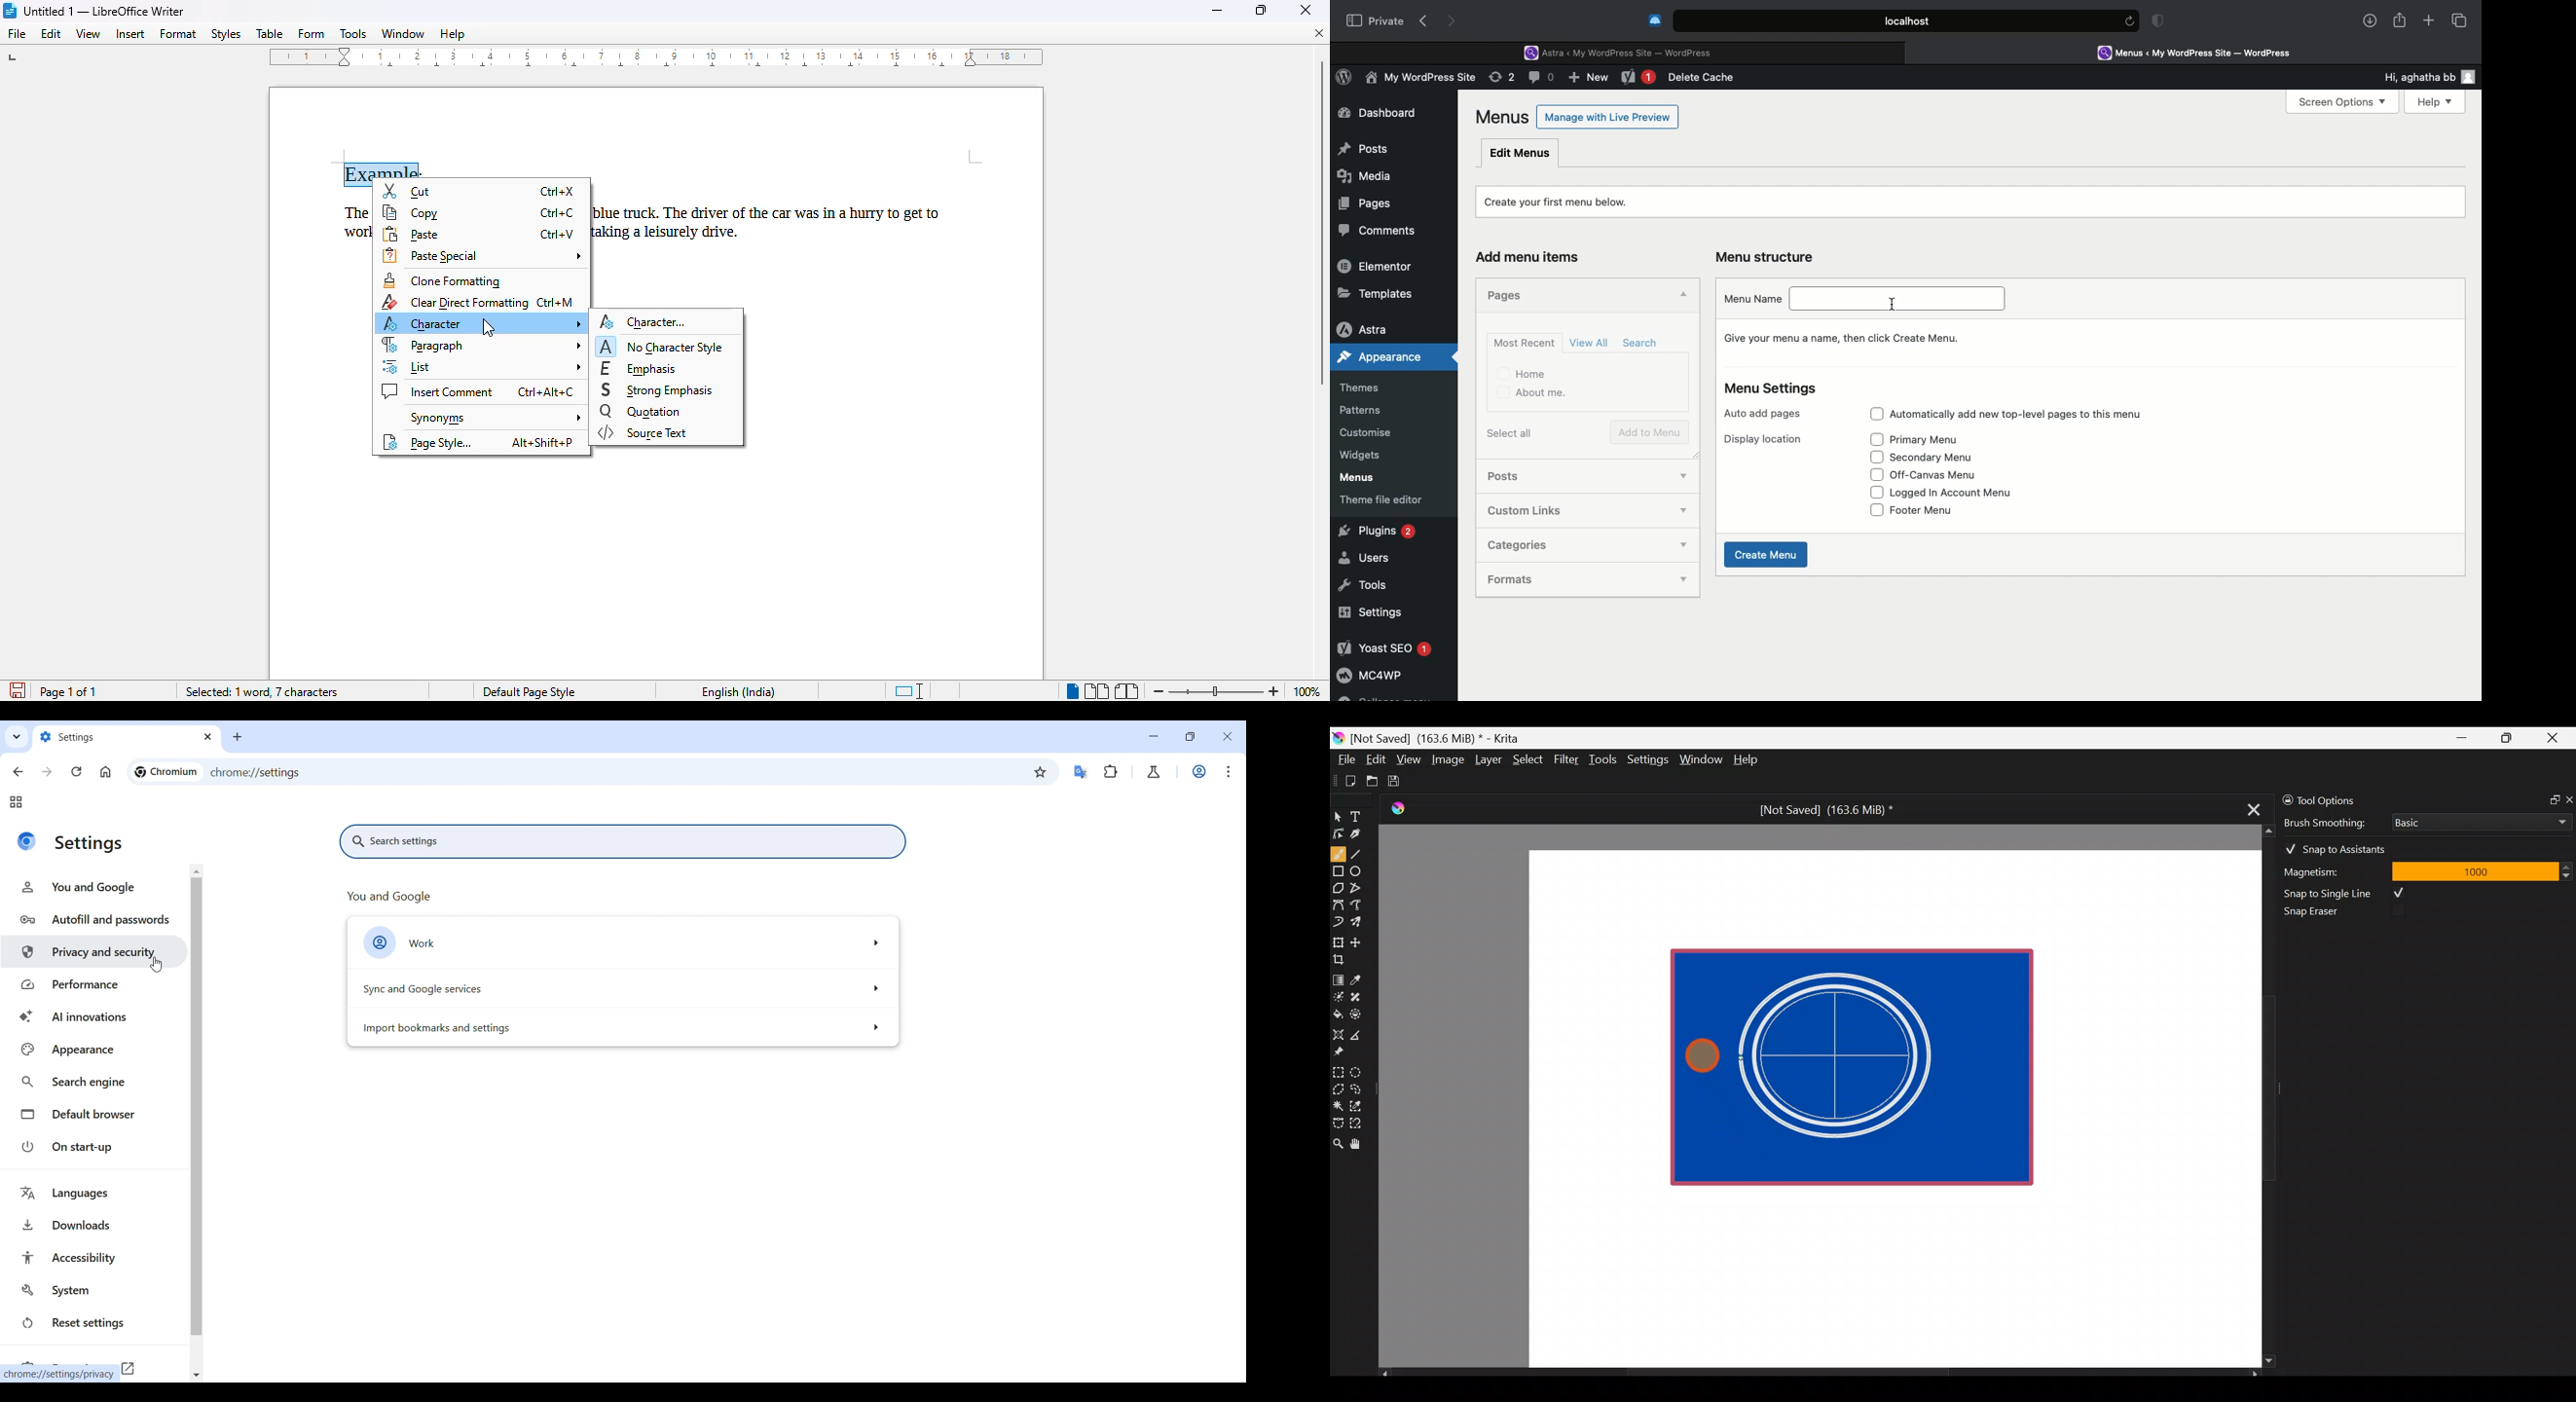 The width and height of the screenshot is (2576, 1428). What do you see at coordinates (1218, 11) in the screenshot?
I see `minimize` at bounding box center [1218, 11].